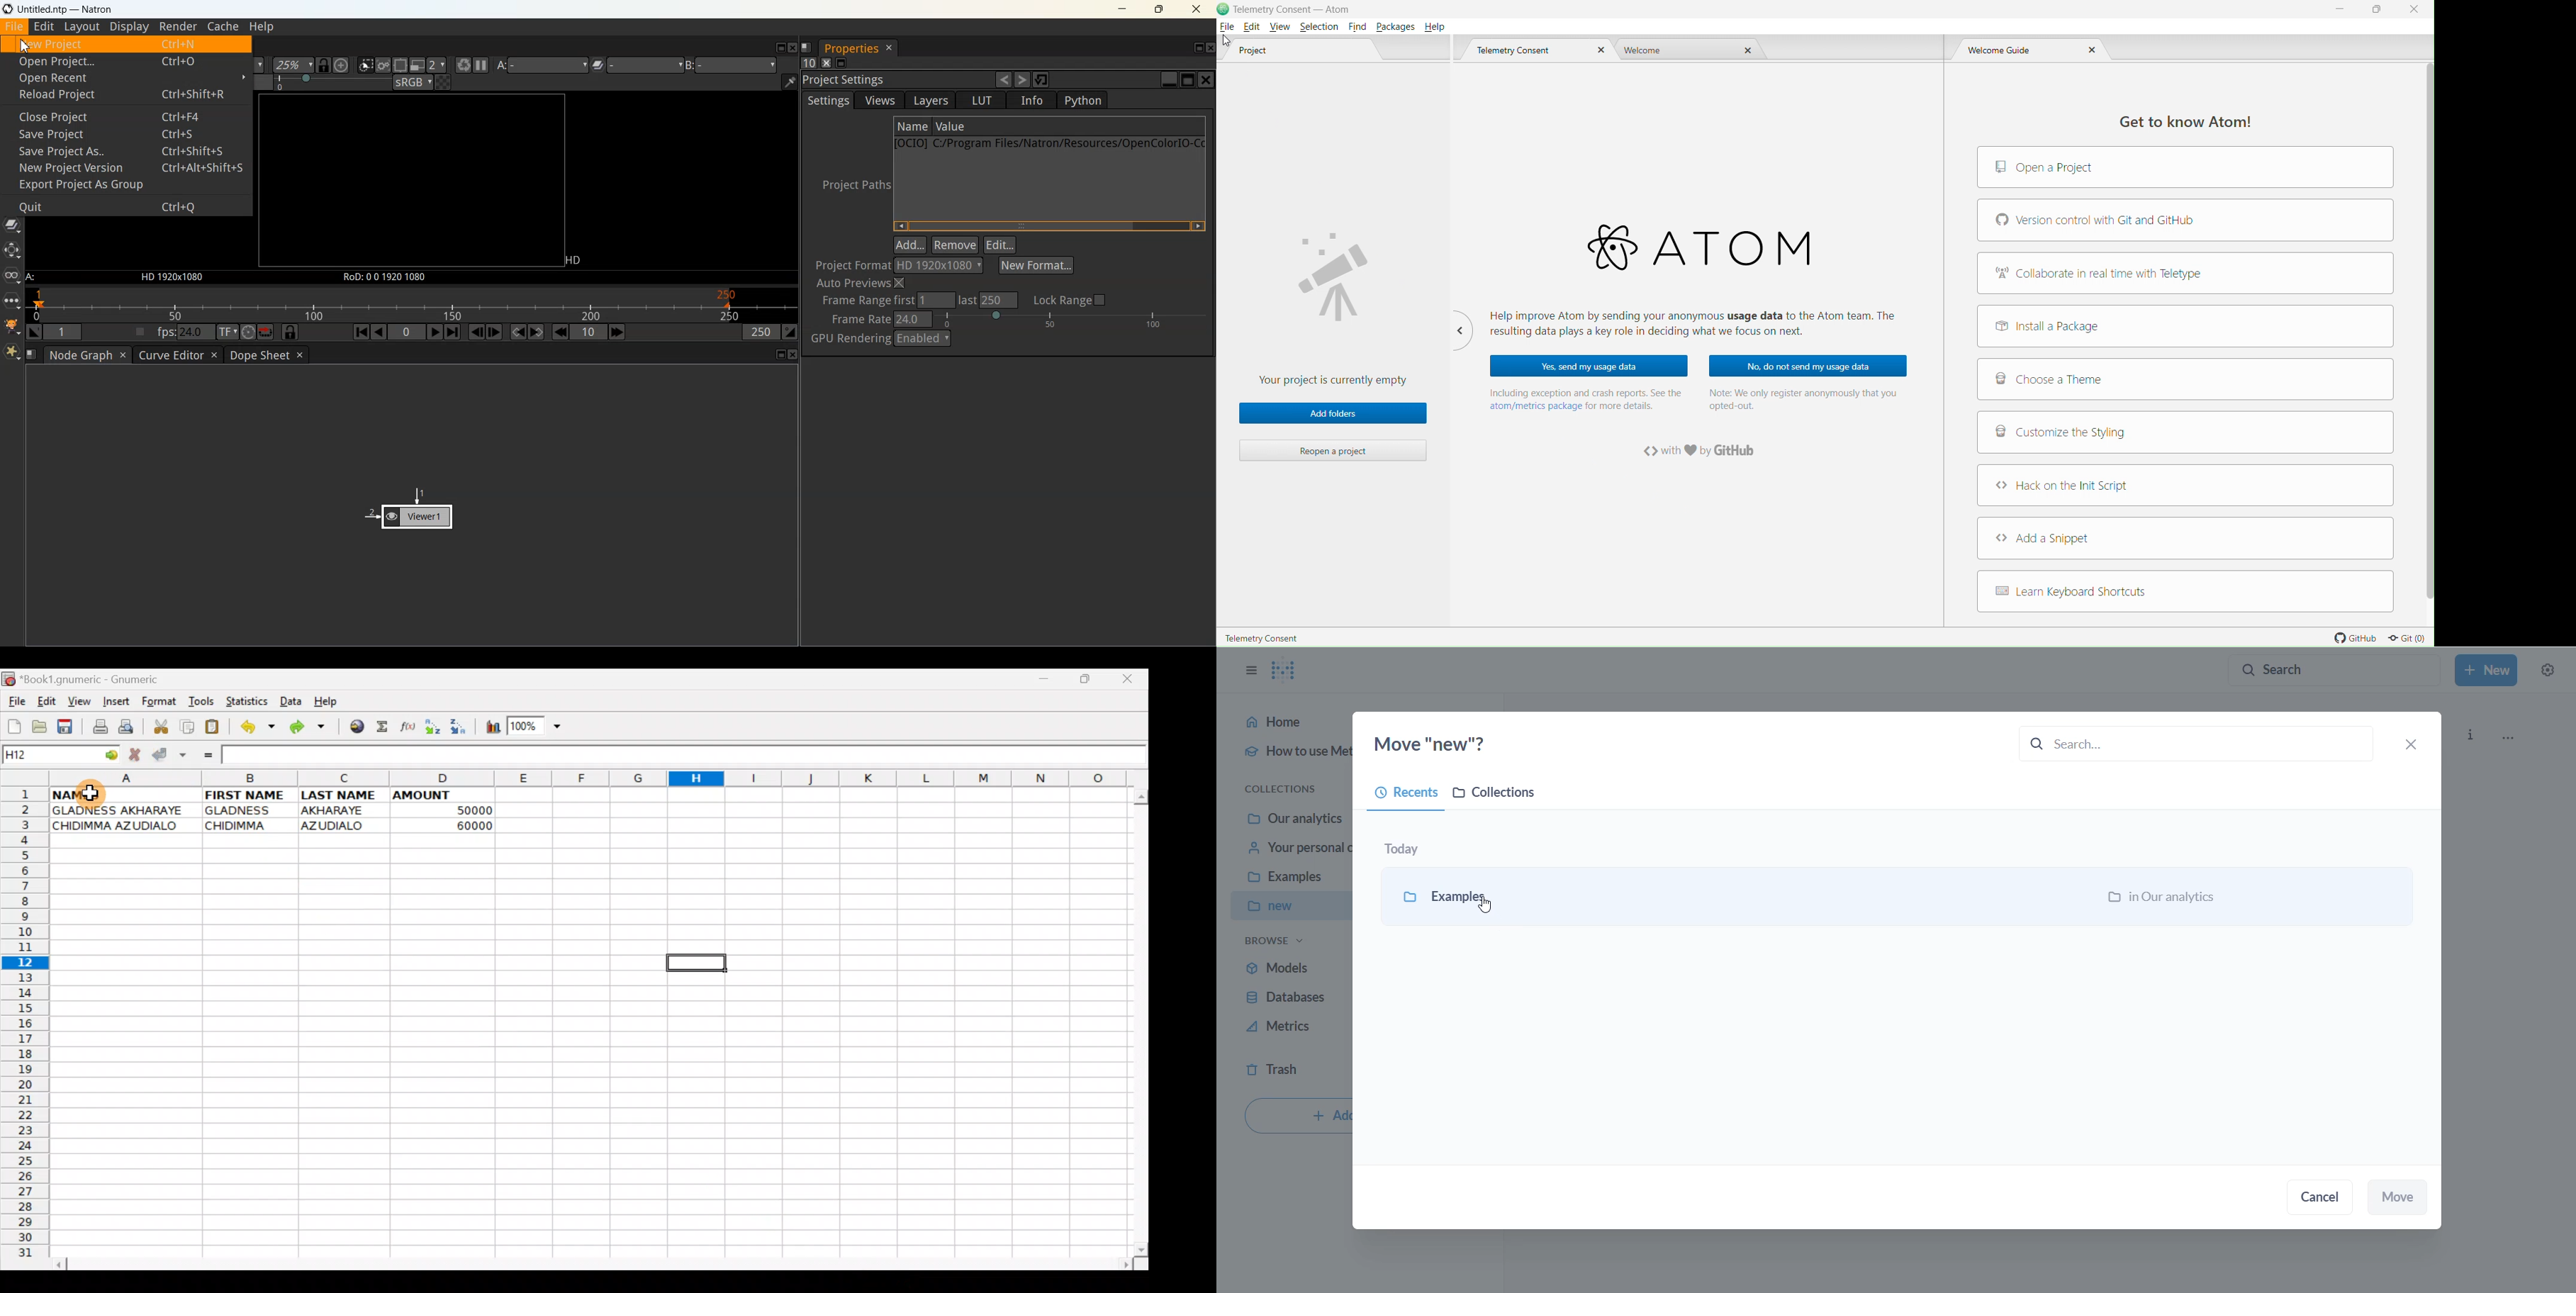 The width and height of the screenshot is (2576, 1316). What do you see at coordinates (384, 727) in the screenshot?
I see `Sum into the current cell` at bounding box center [384, 727].